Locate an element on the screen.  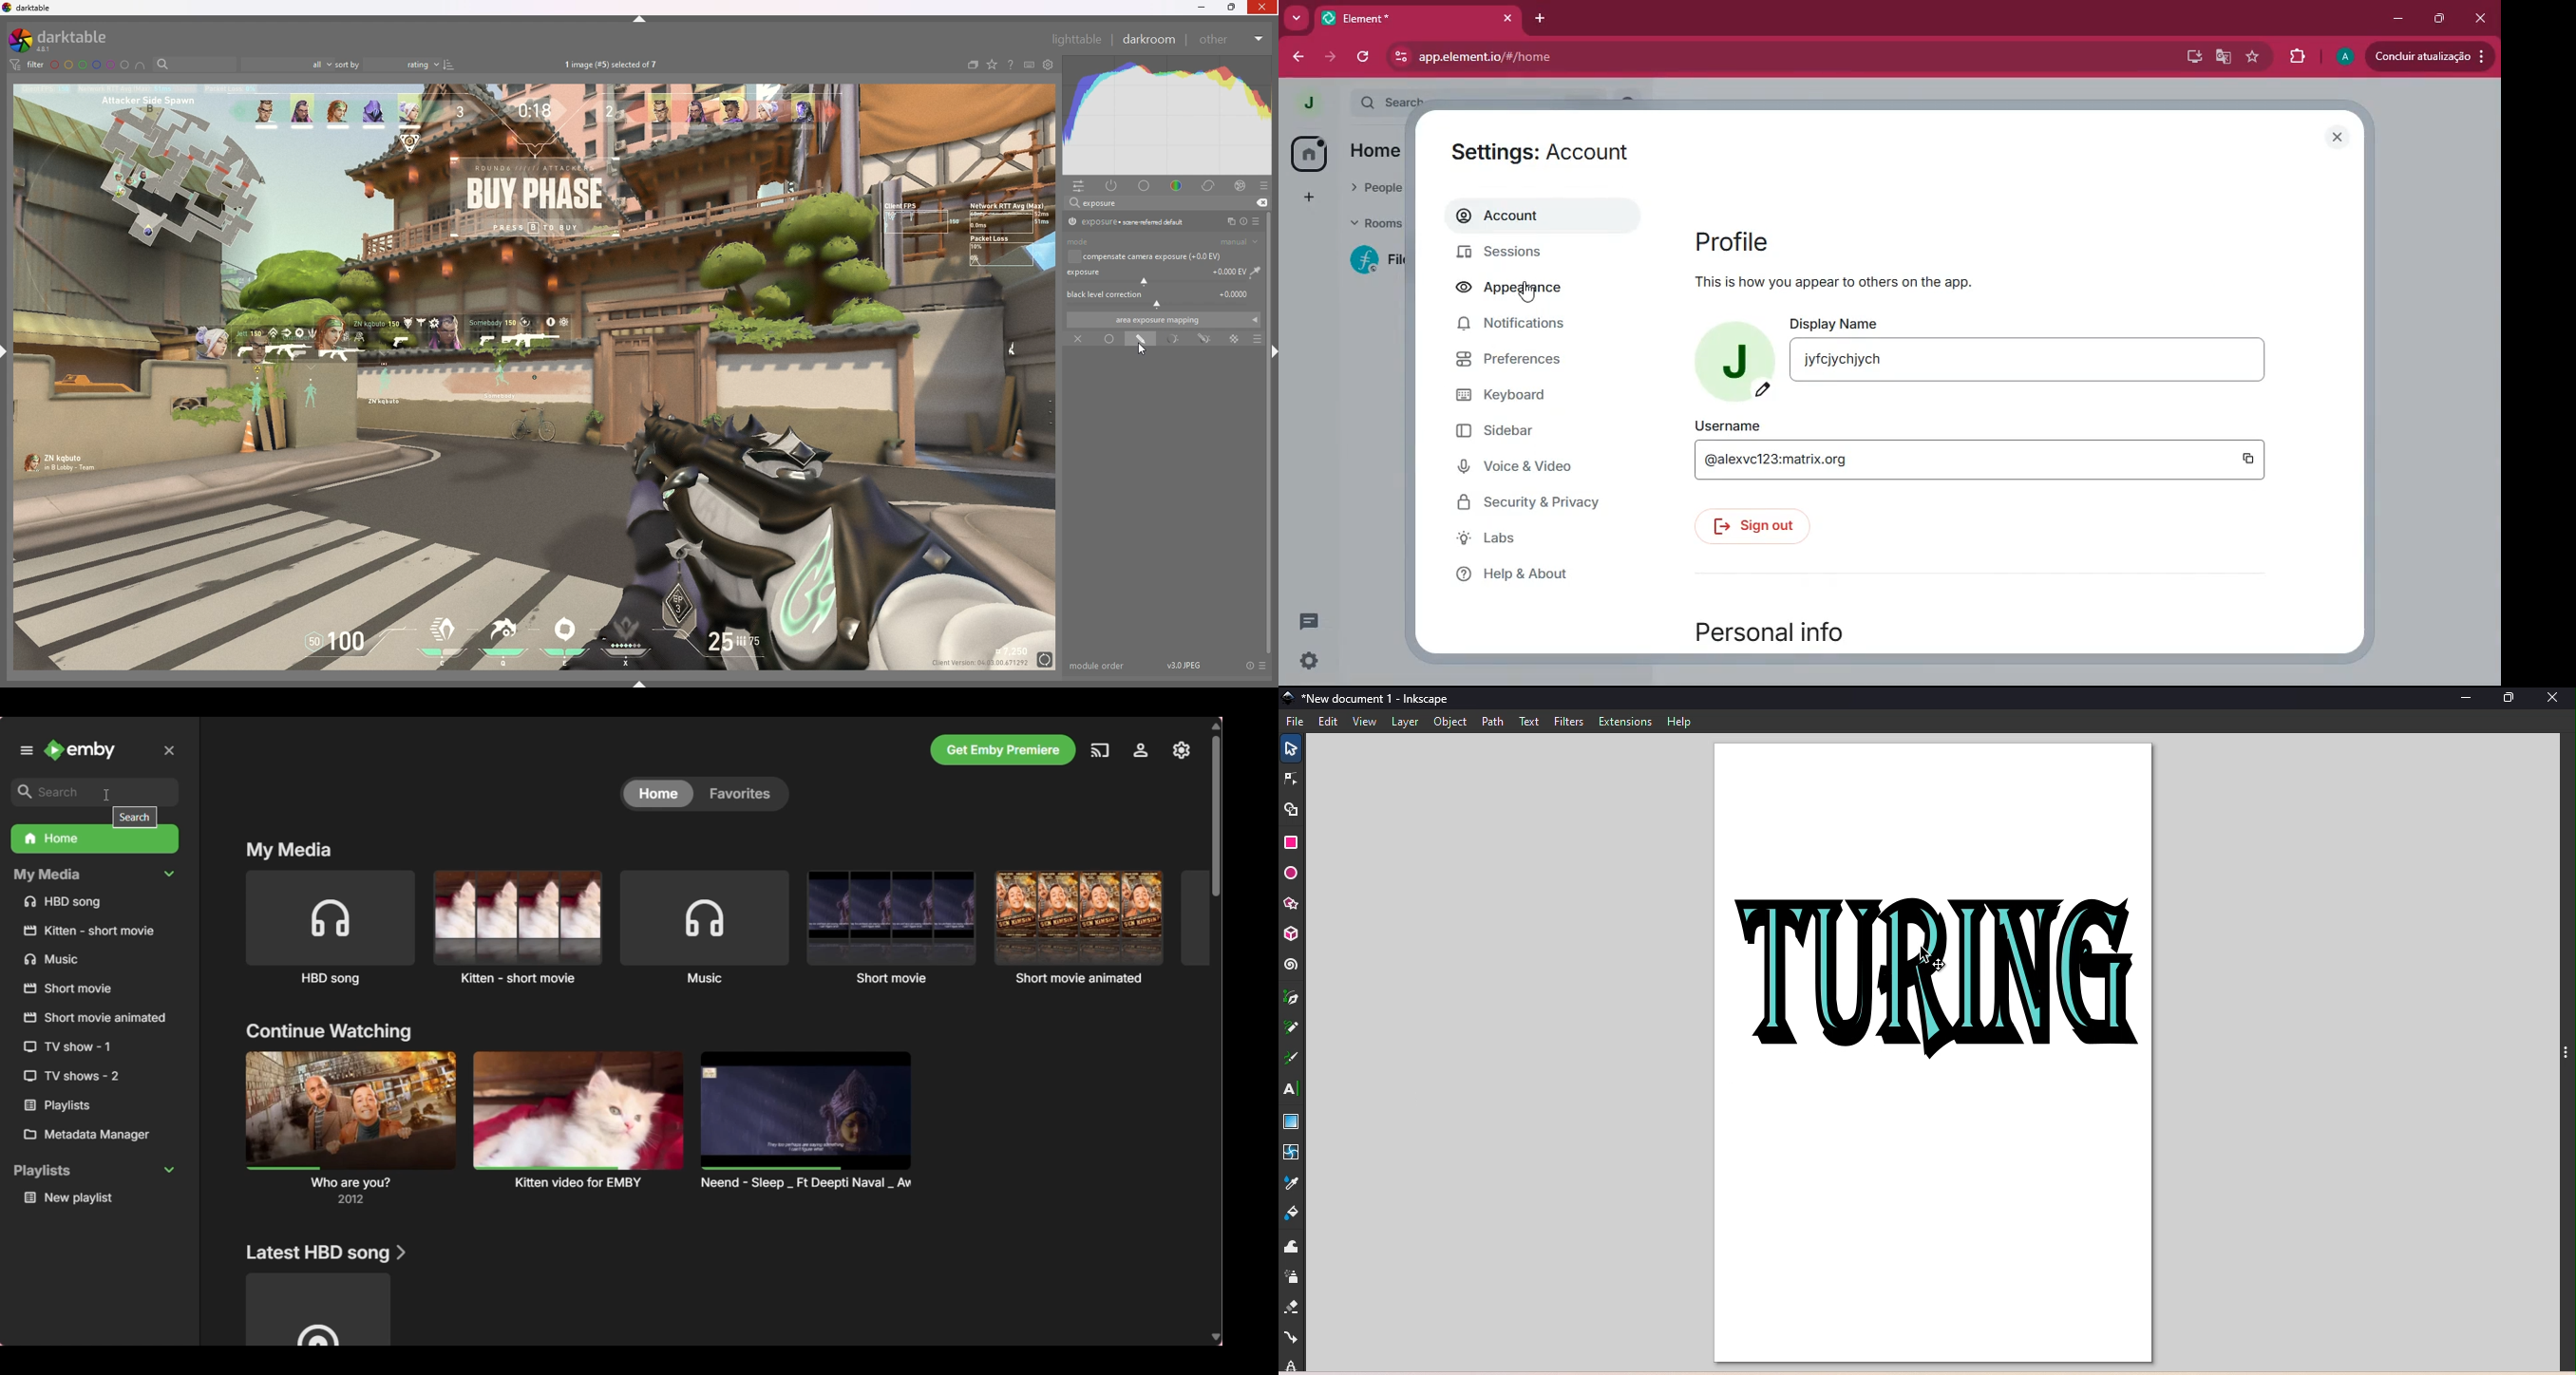
darktable is located at coordinates (29, 8).